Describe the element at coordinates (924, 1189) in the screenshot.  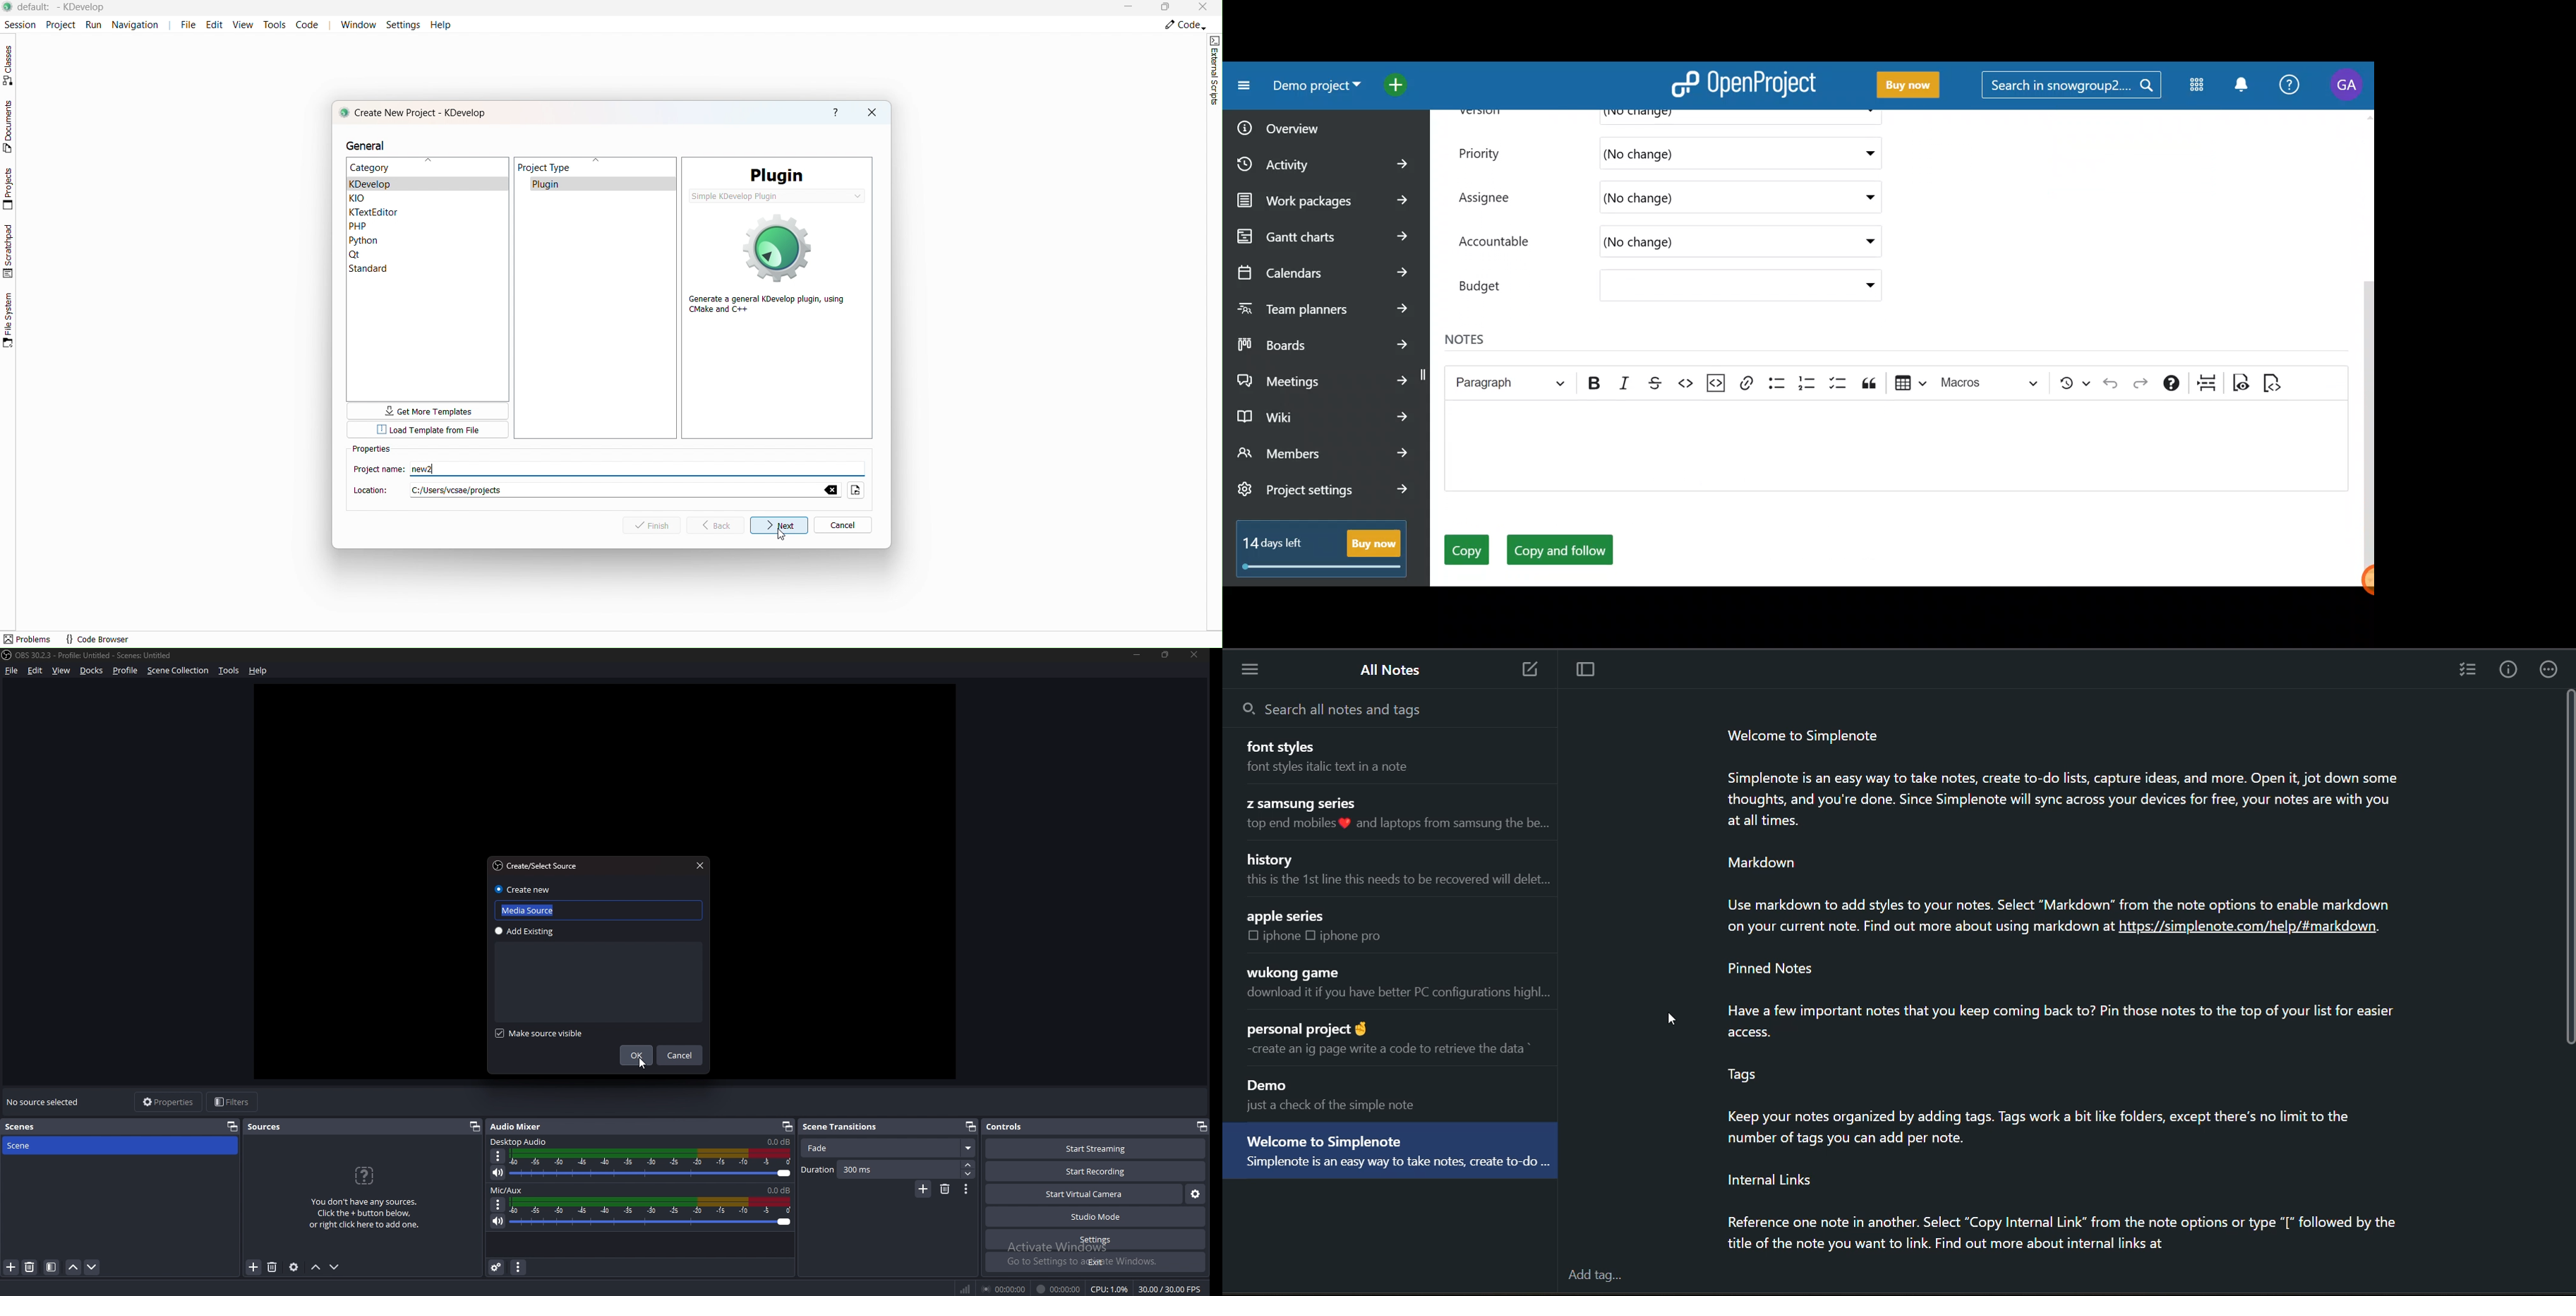
I see `Add configurable transitions` at that location.